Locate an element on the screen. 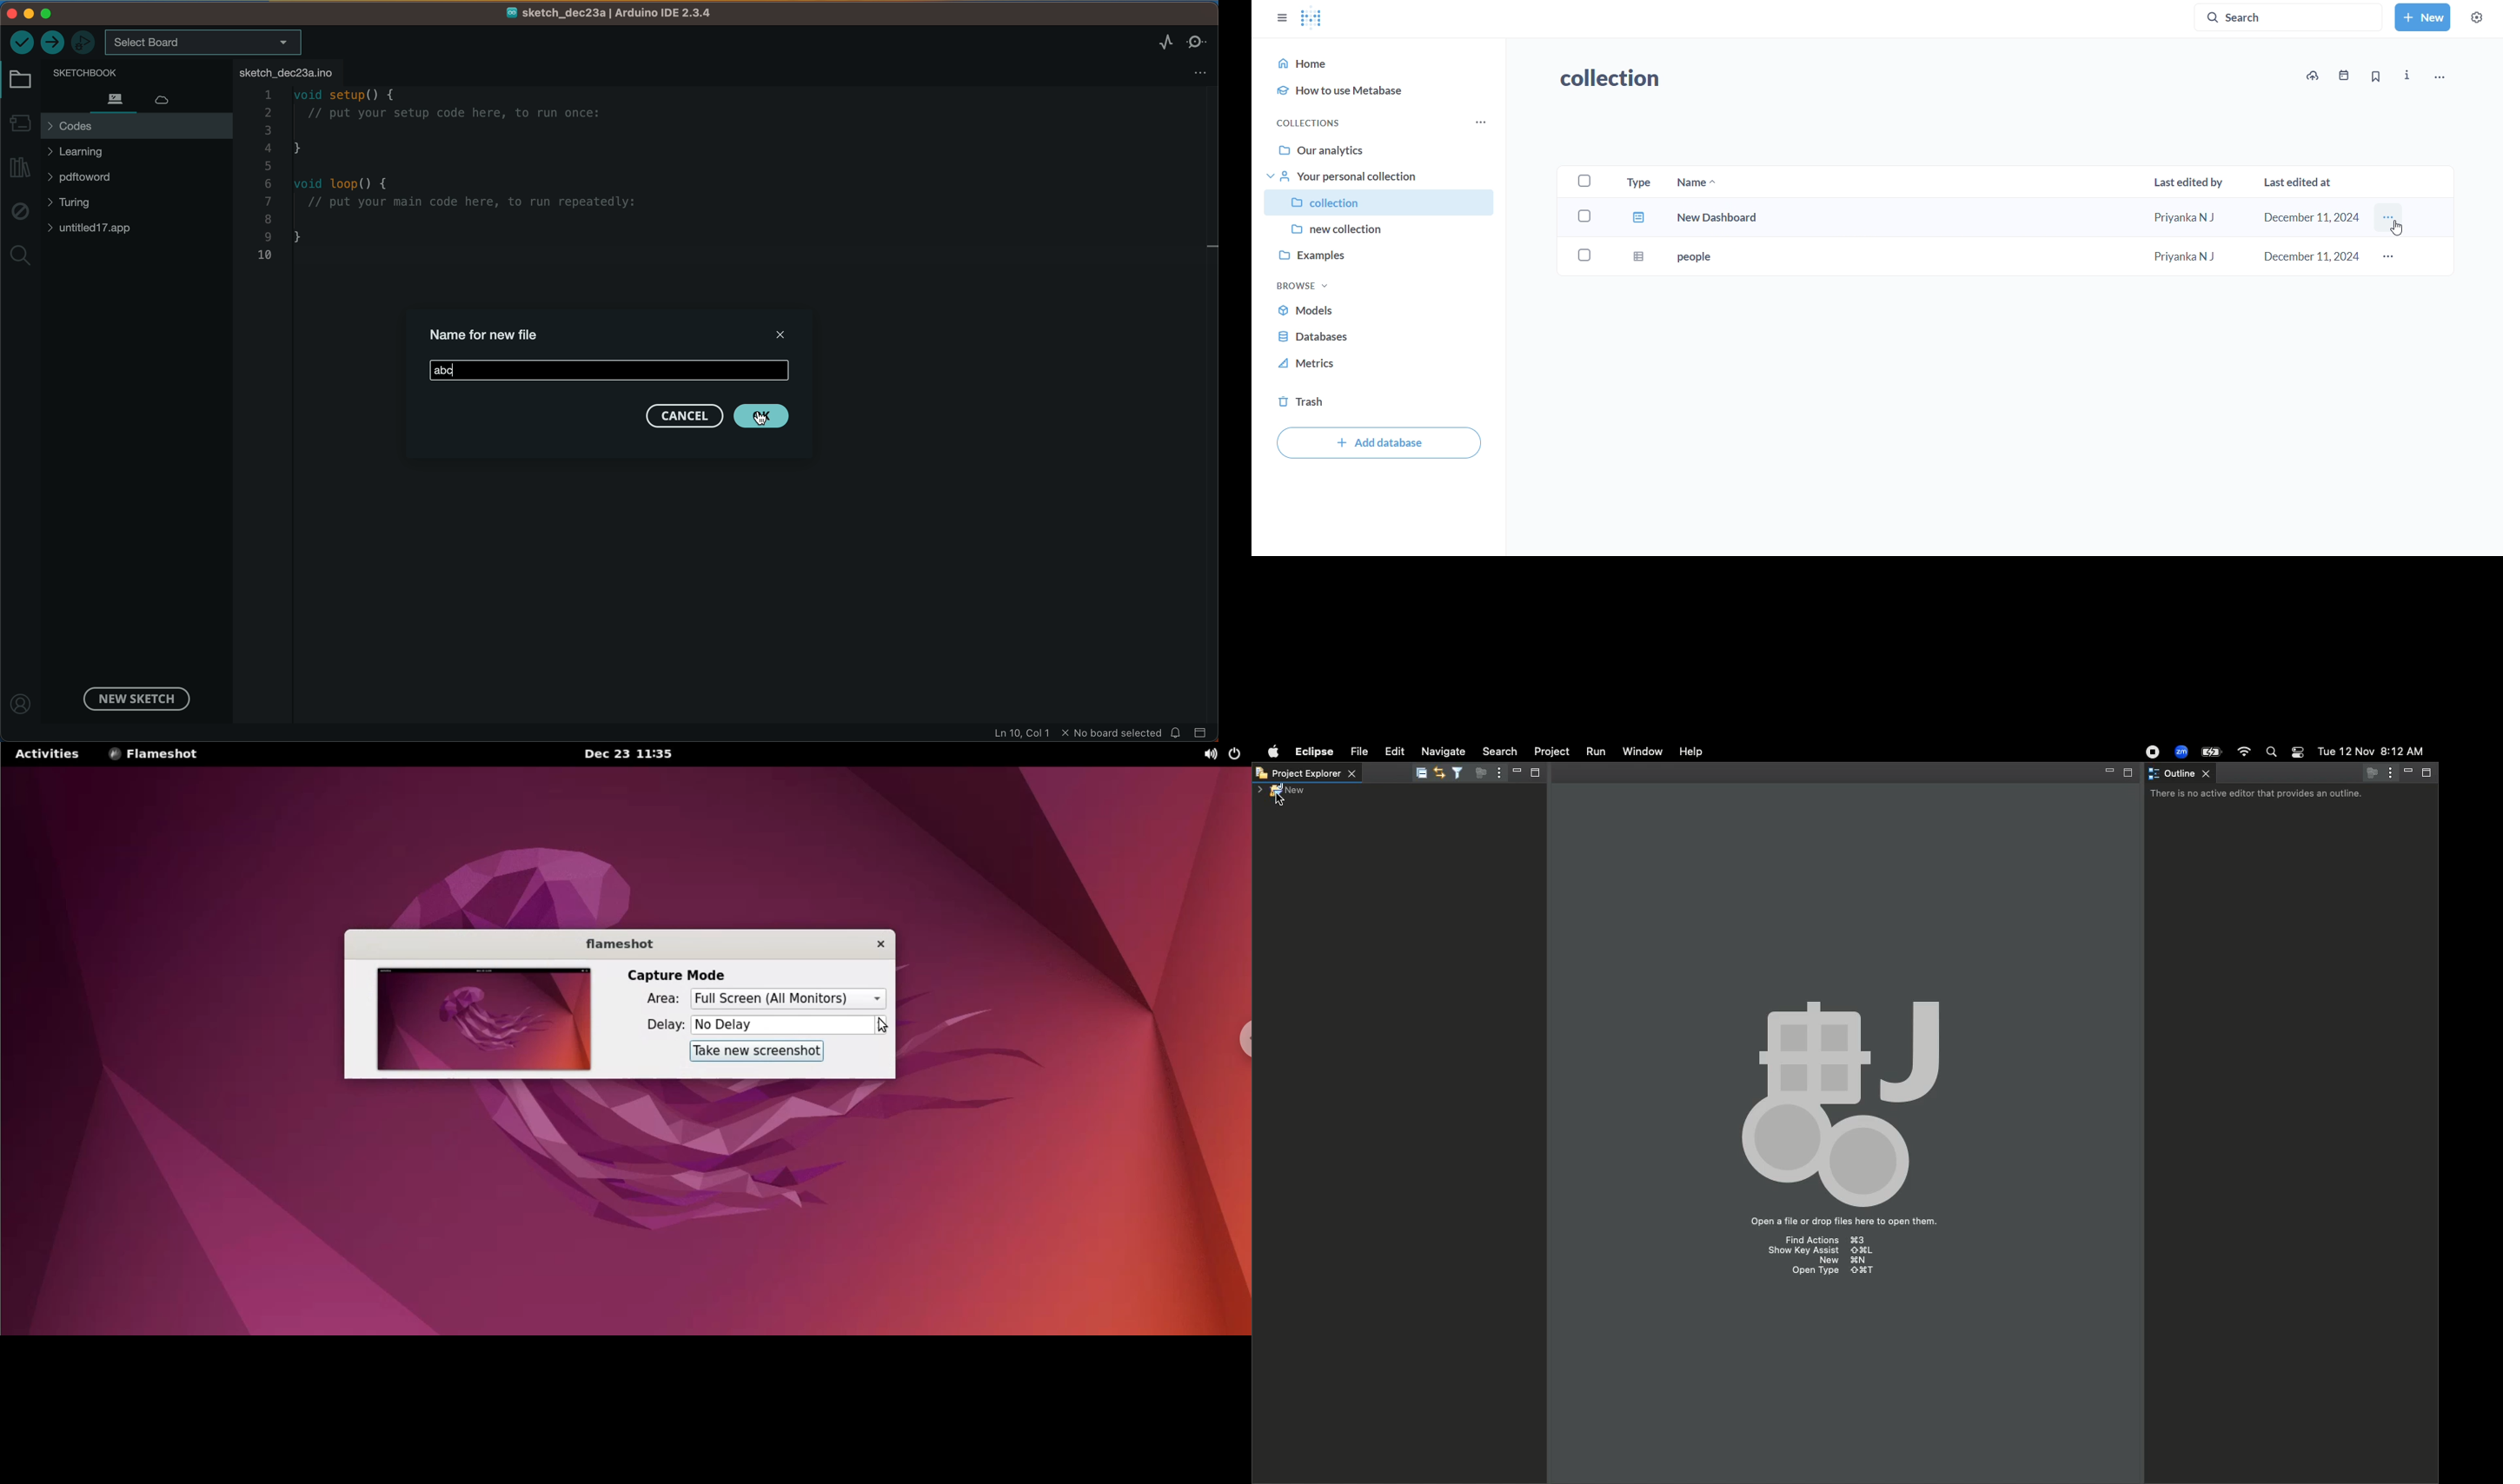 The image size is (2520, 1484). New is located at coordinates (1279, 790).